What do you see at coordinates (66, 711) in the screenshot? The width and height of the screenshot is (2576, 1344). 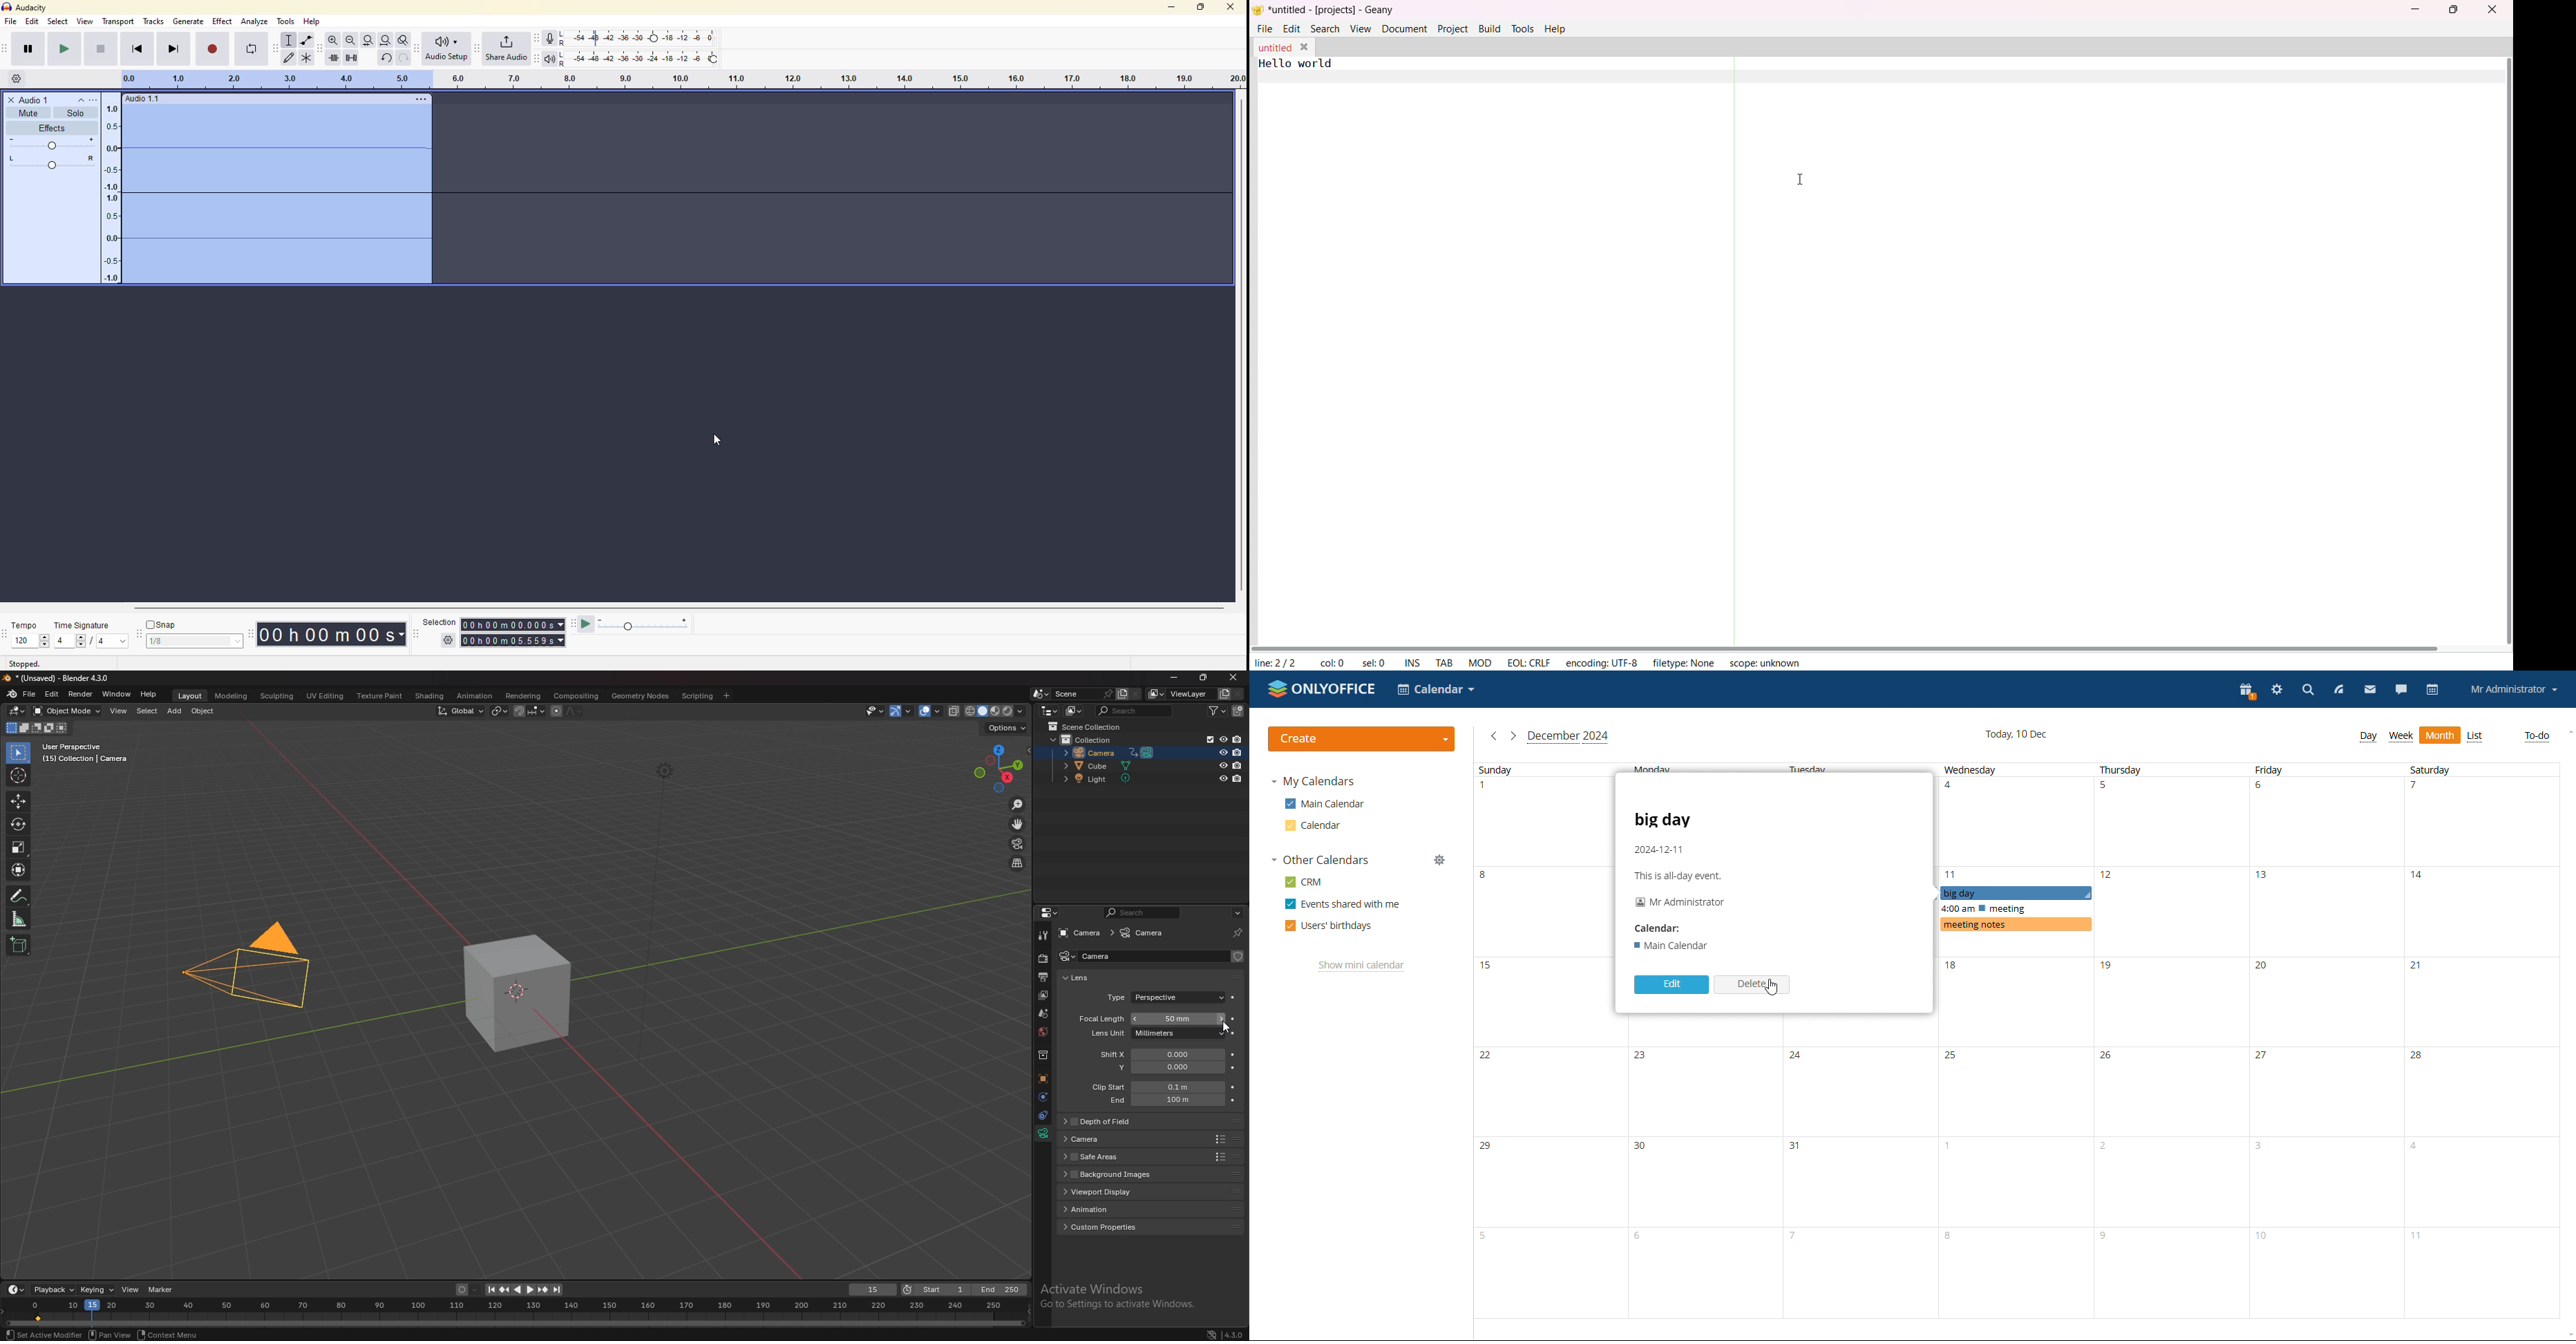 I see `object mode` at bounding box center [66, 711].